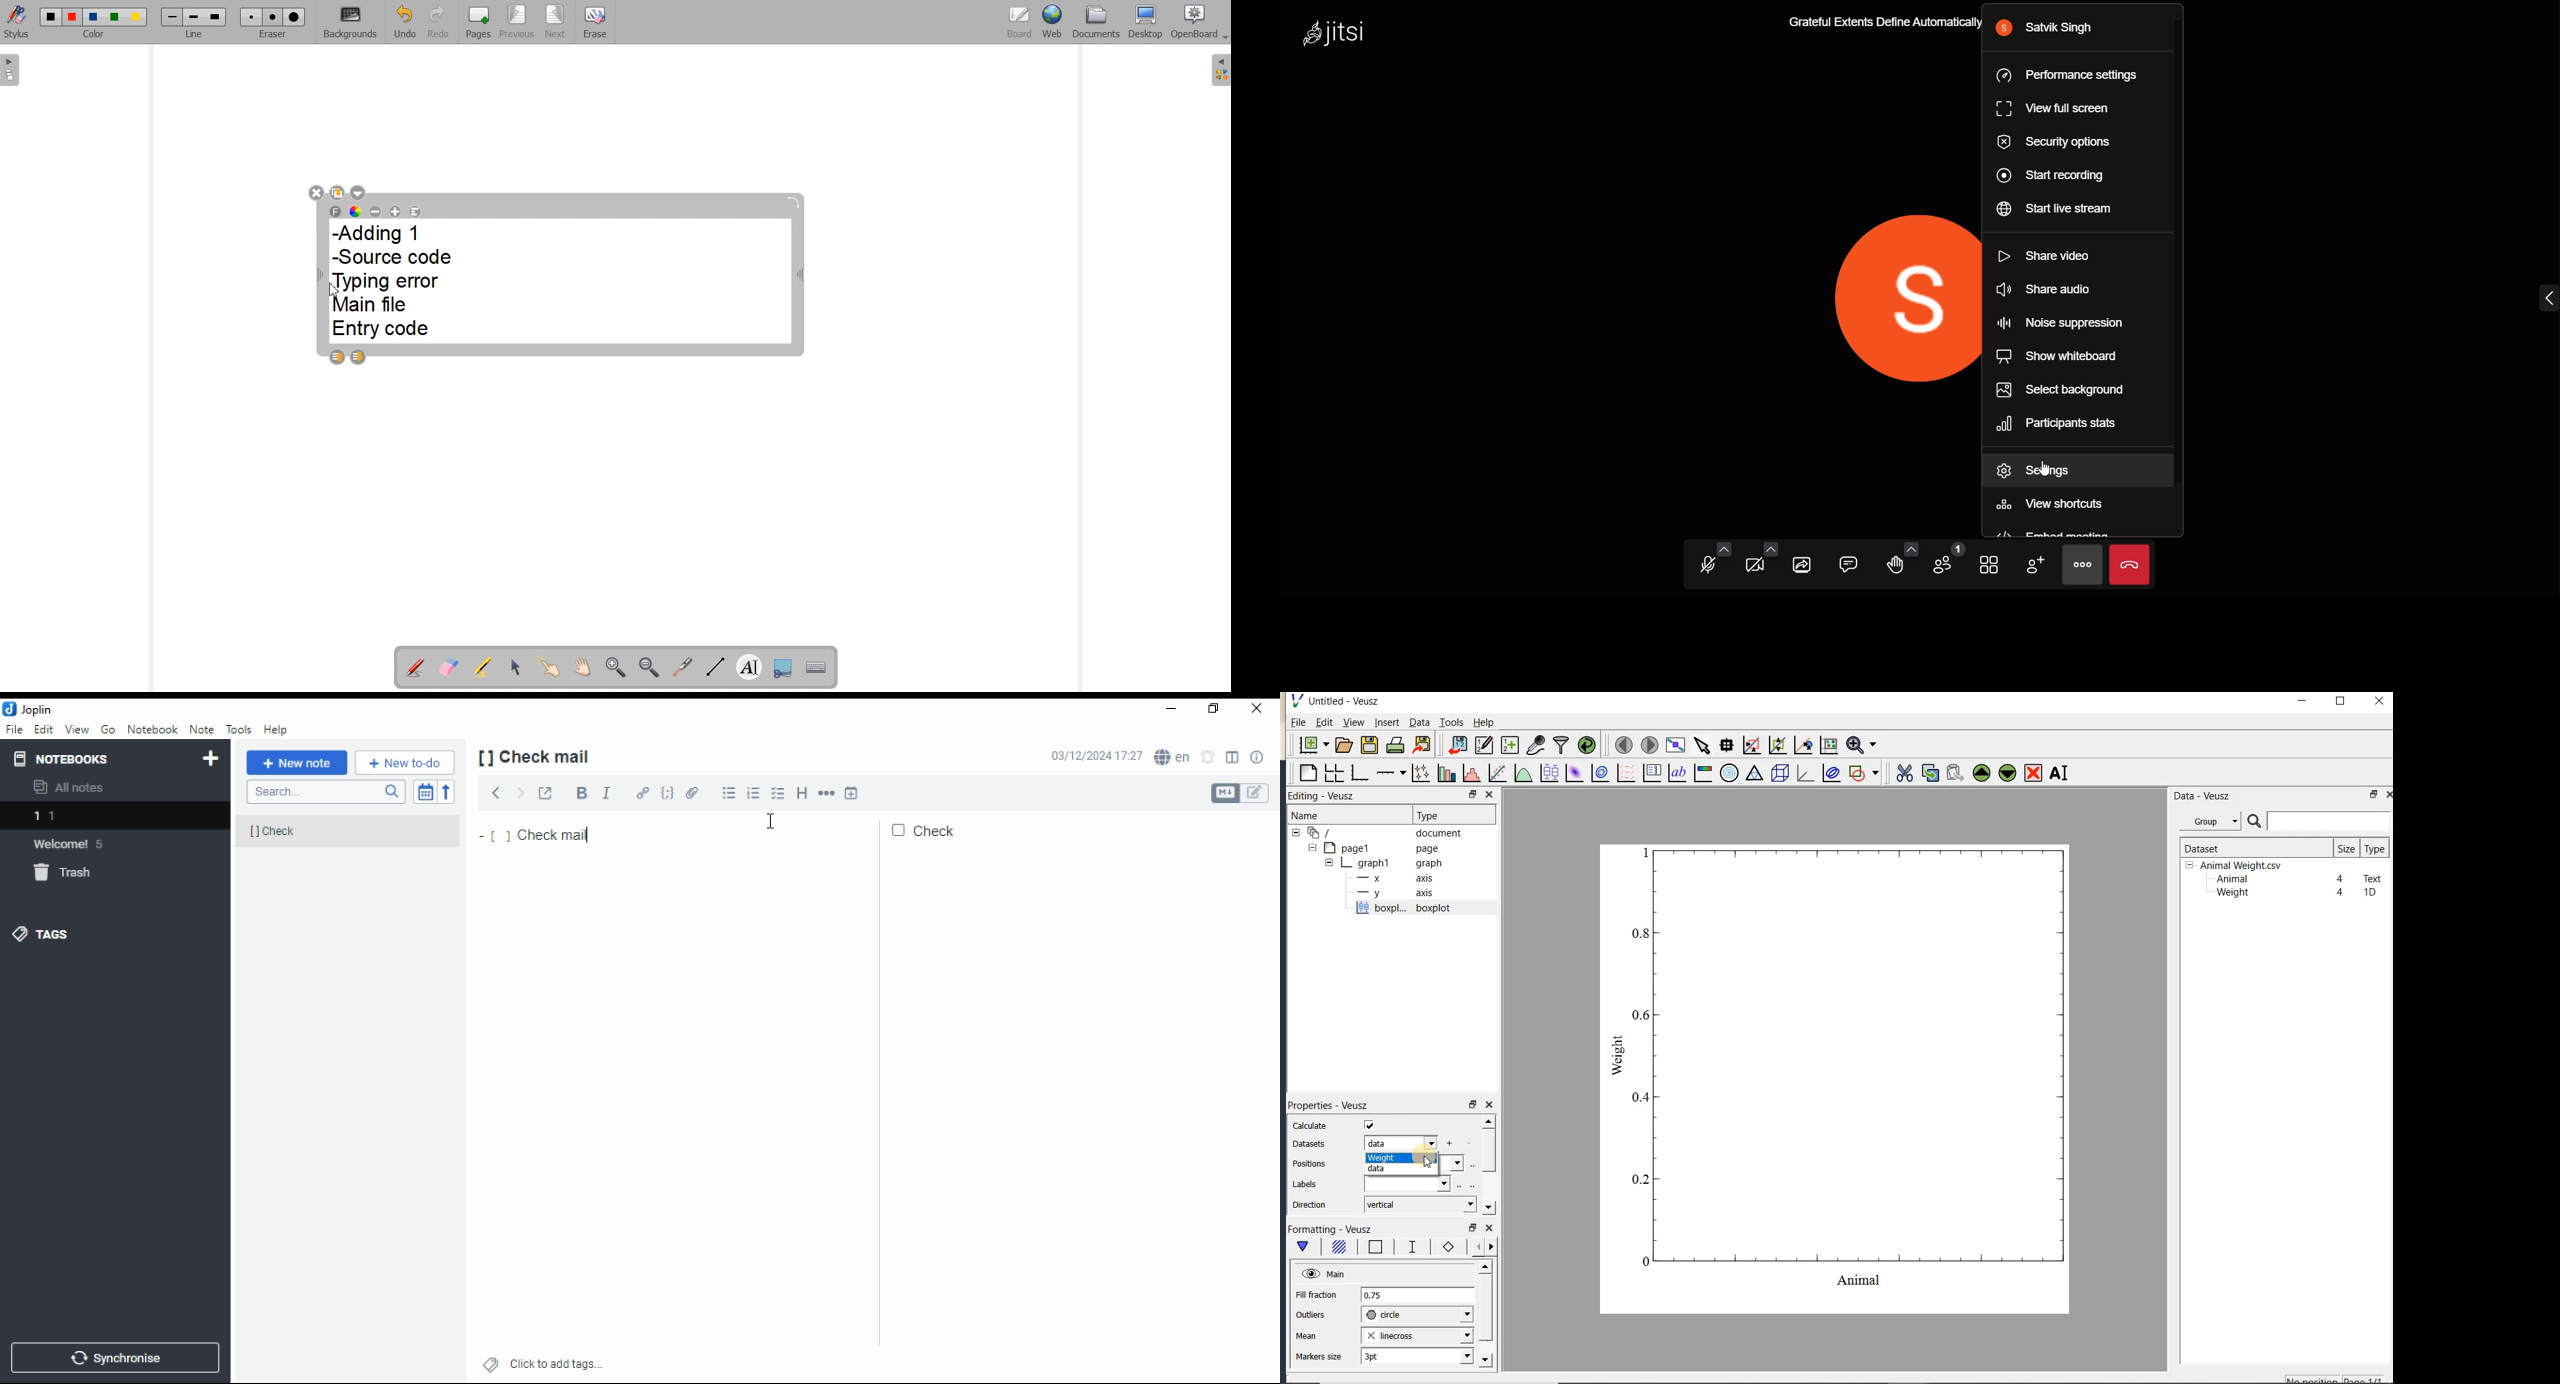  What do you see at coordinates (153, 729) in the screenshot?
I see `notebook` at bounding box center [153, 729].